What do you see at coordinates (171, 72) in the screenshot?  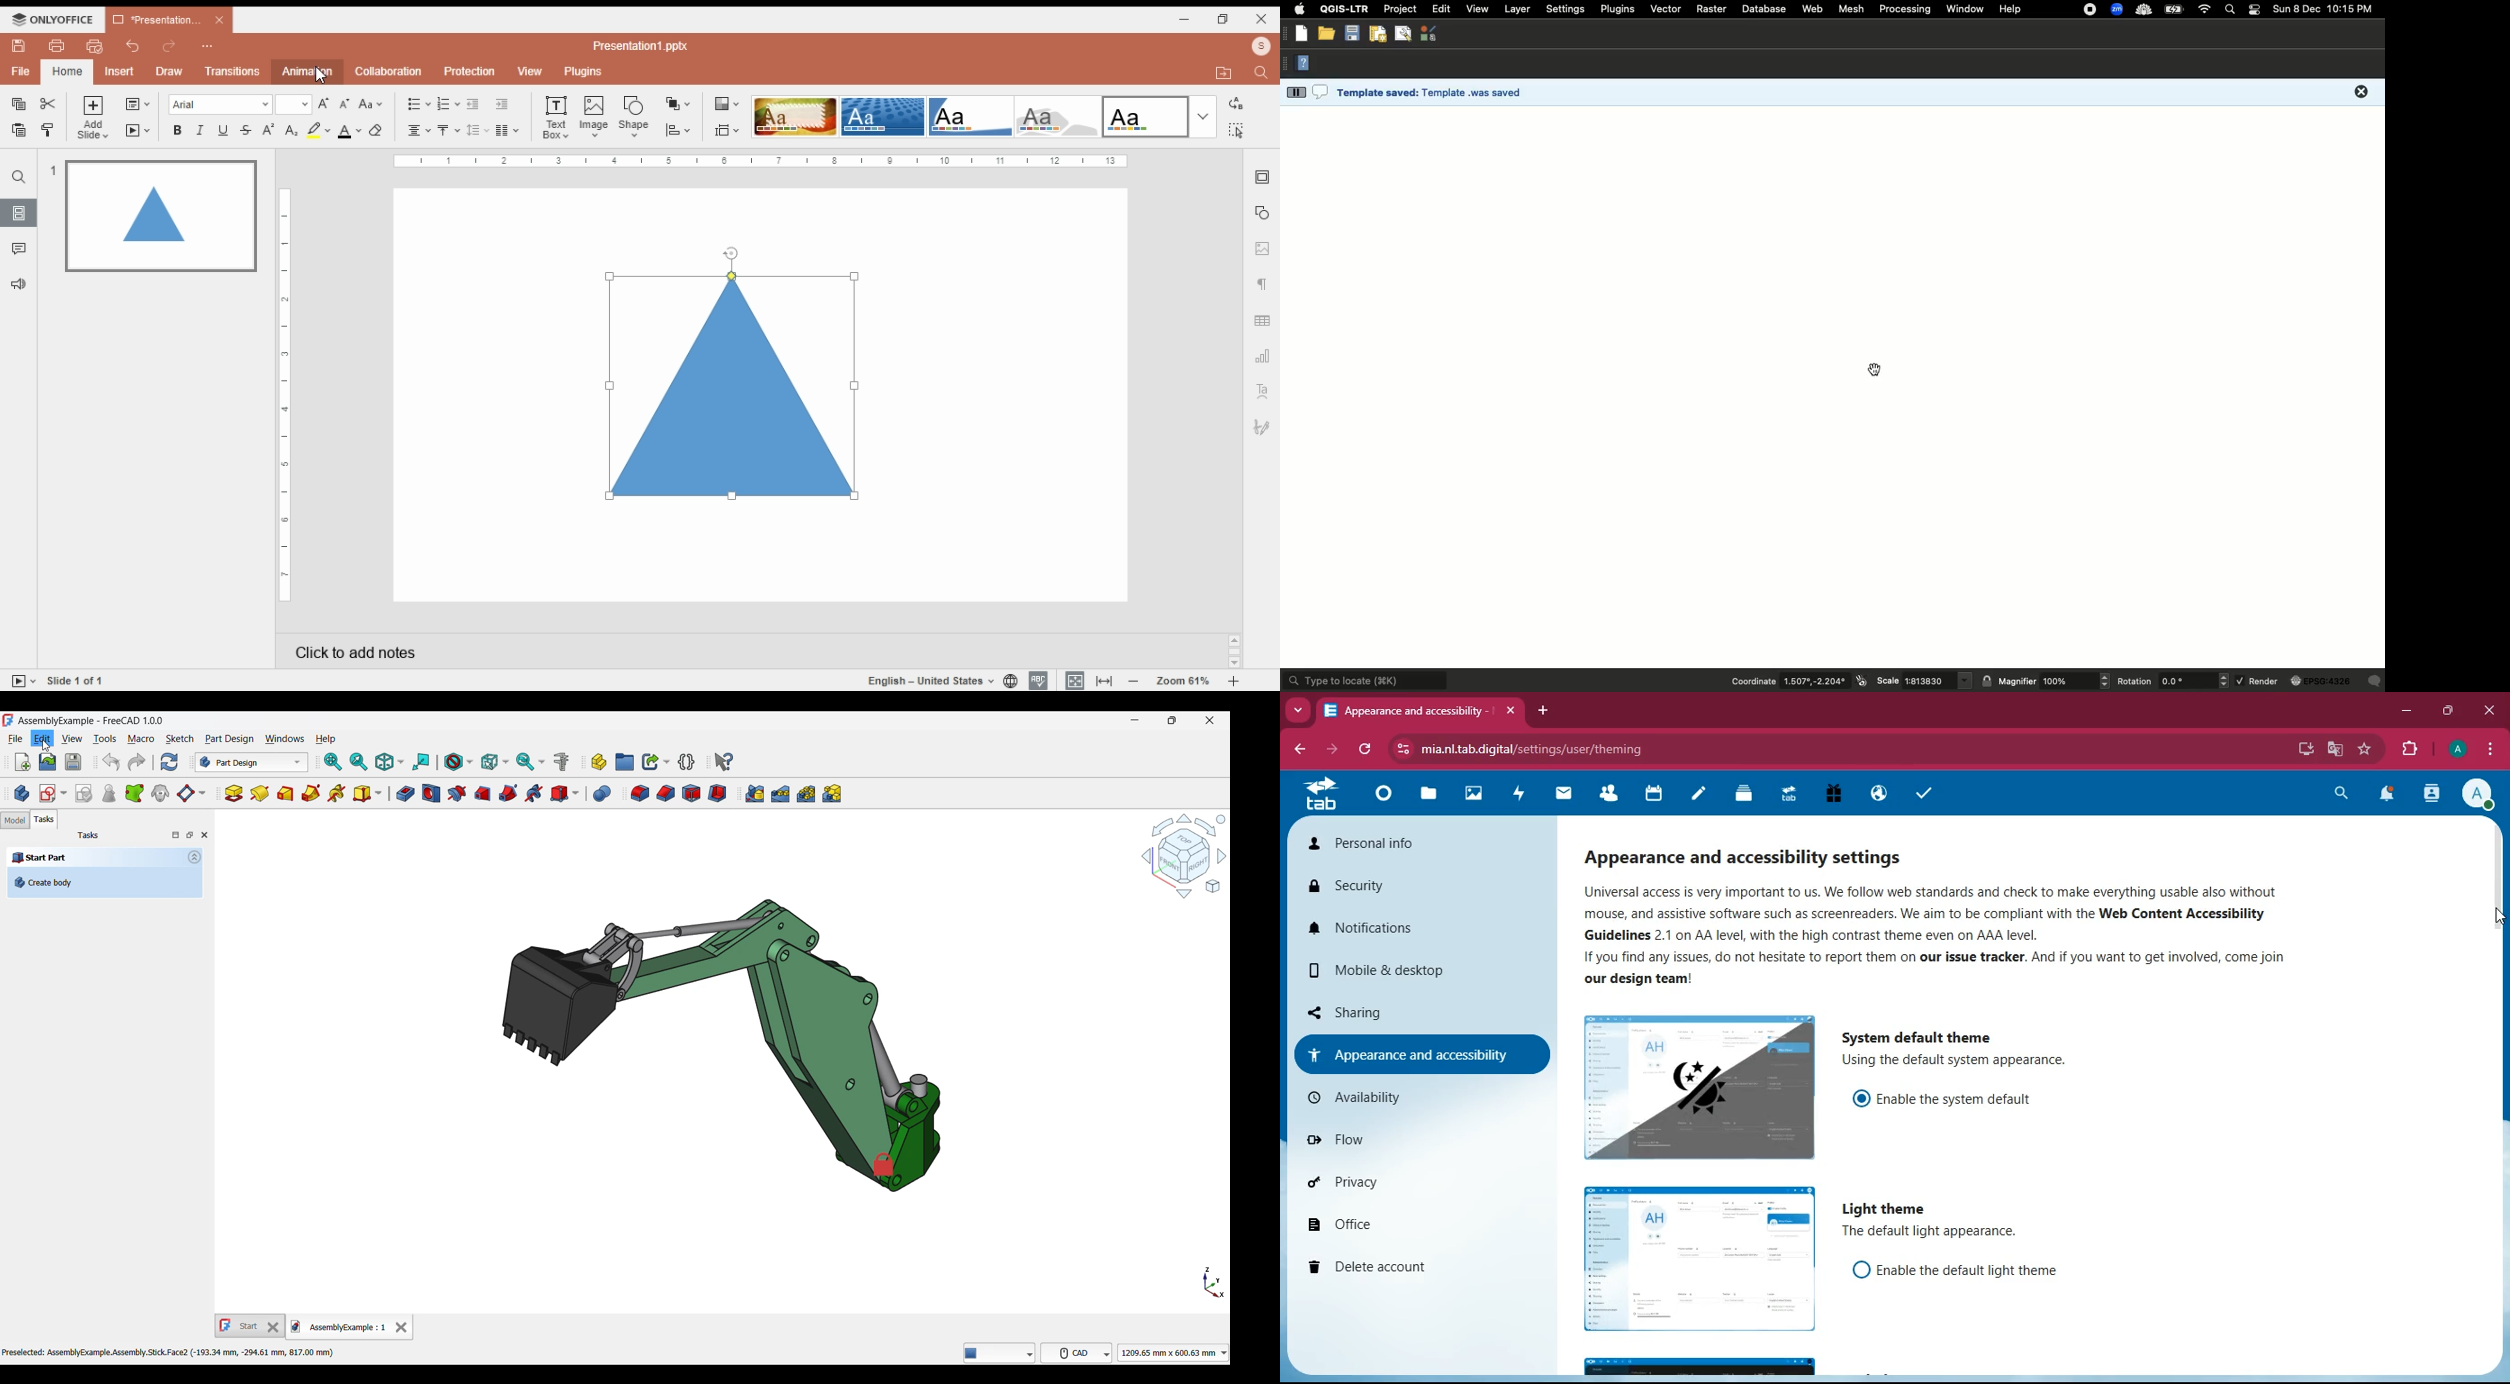 I see `draw` at bounding box center [171, 72].